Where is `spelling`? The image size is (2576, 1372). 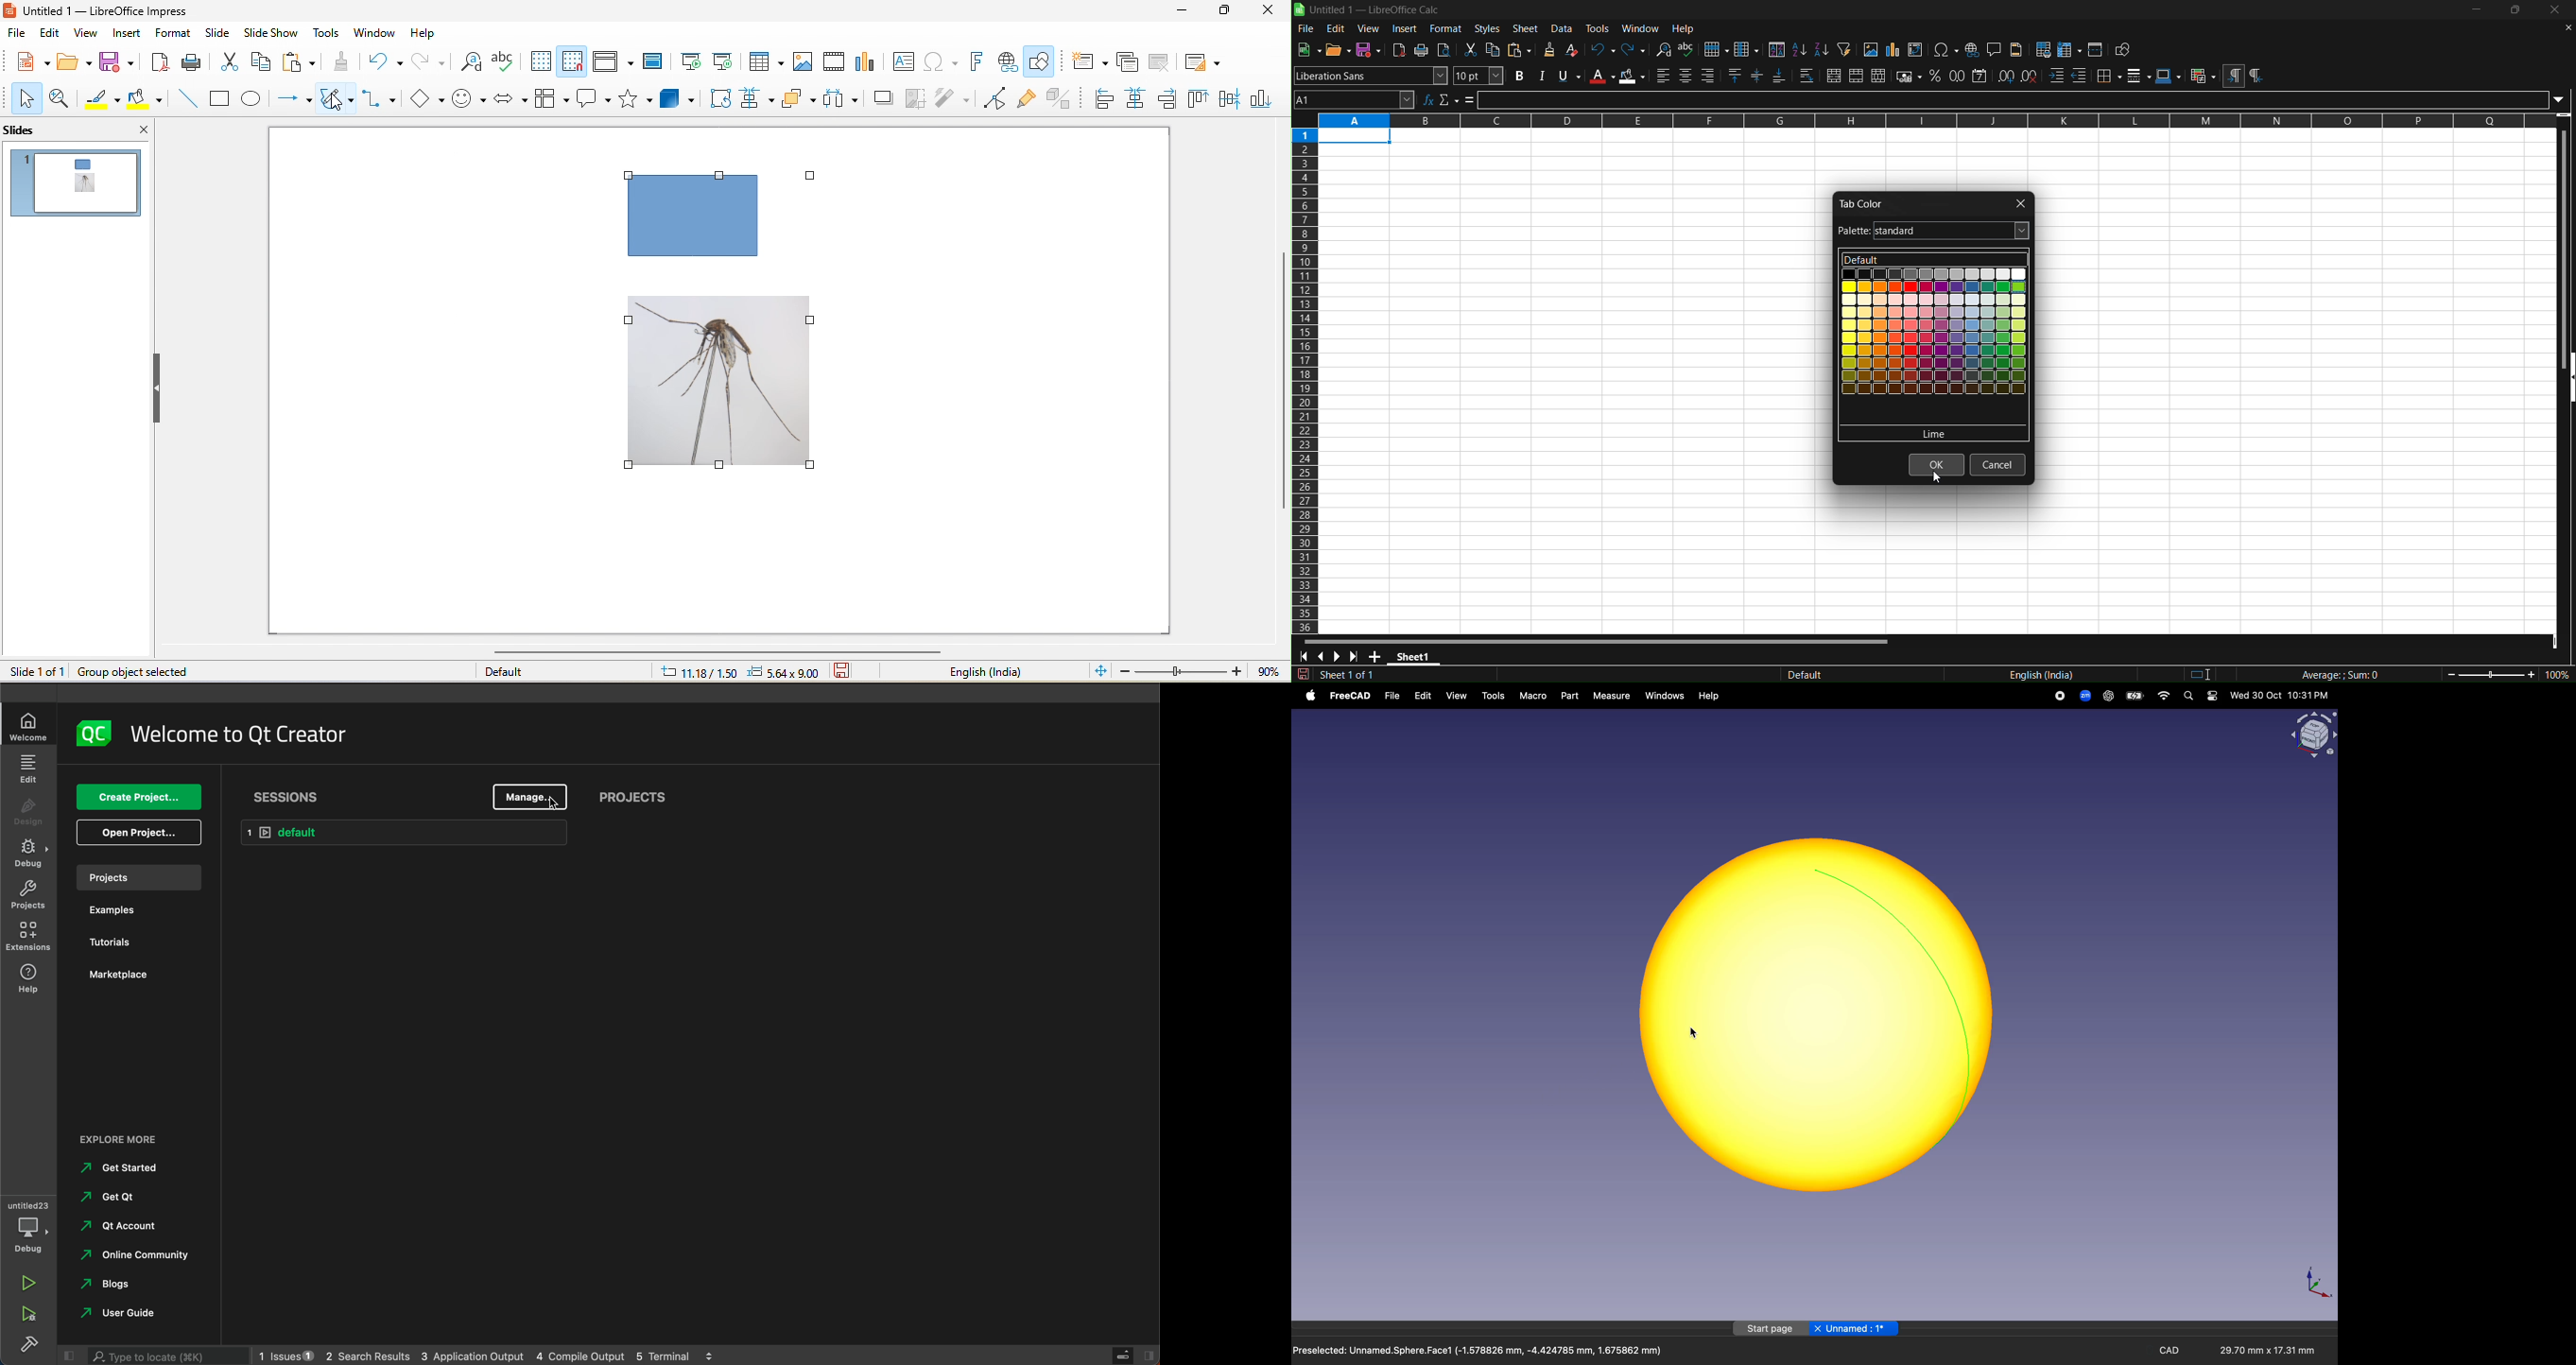 spelling is located at coordinates (508, 62).